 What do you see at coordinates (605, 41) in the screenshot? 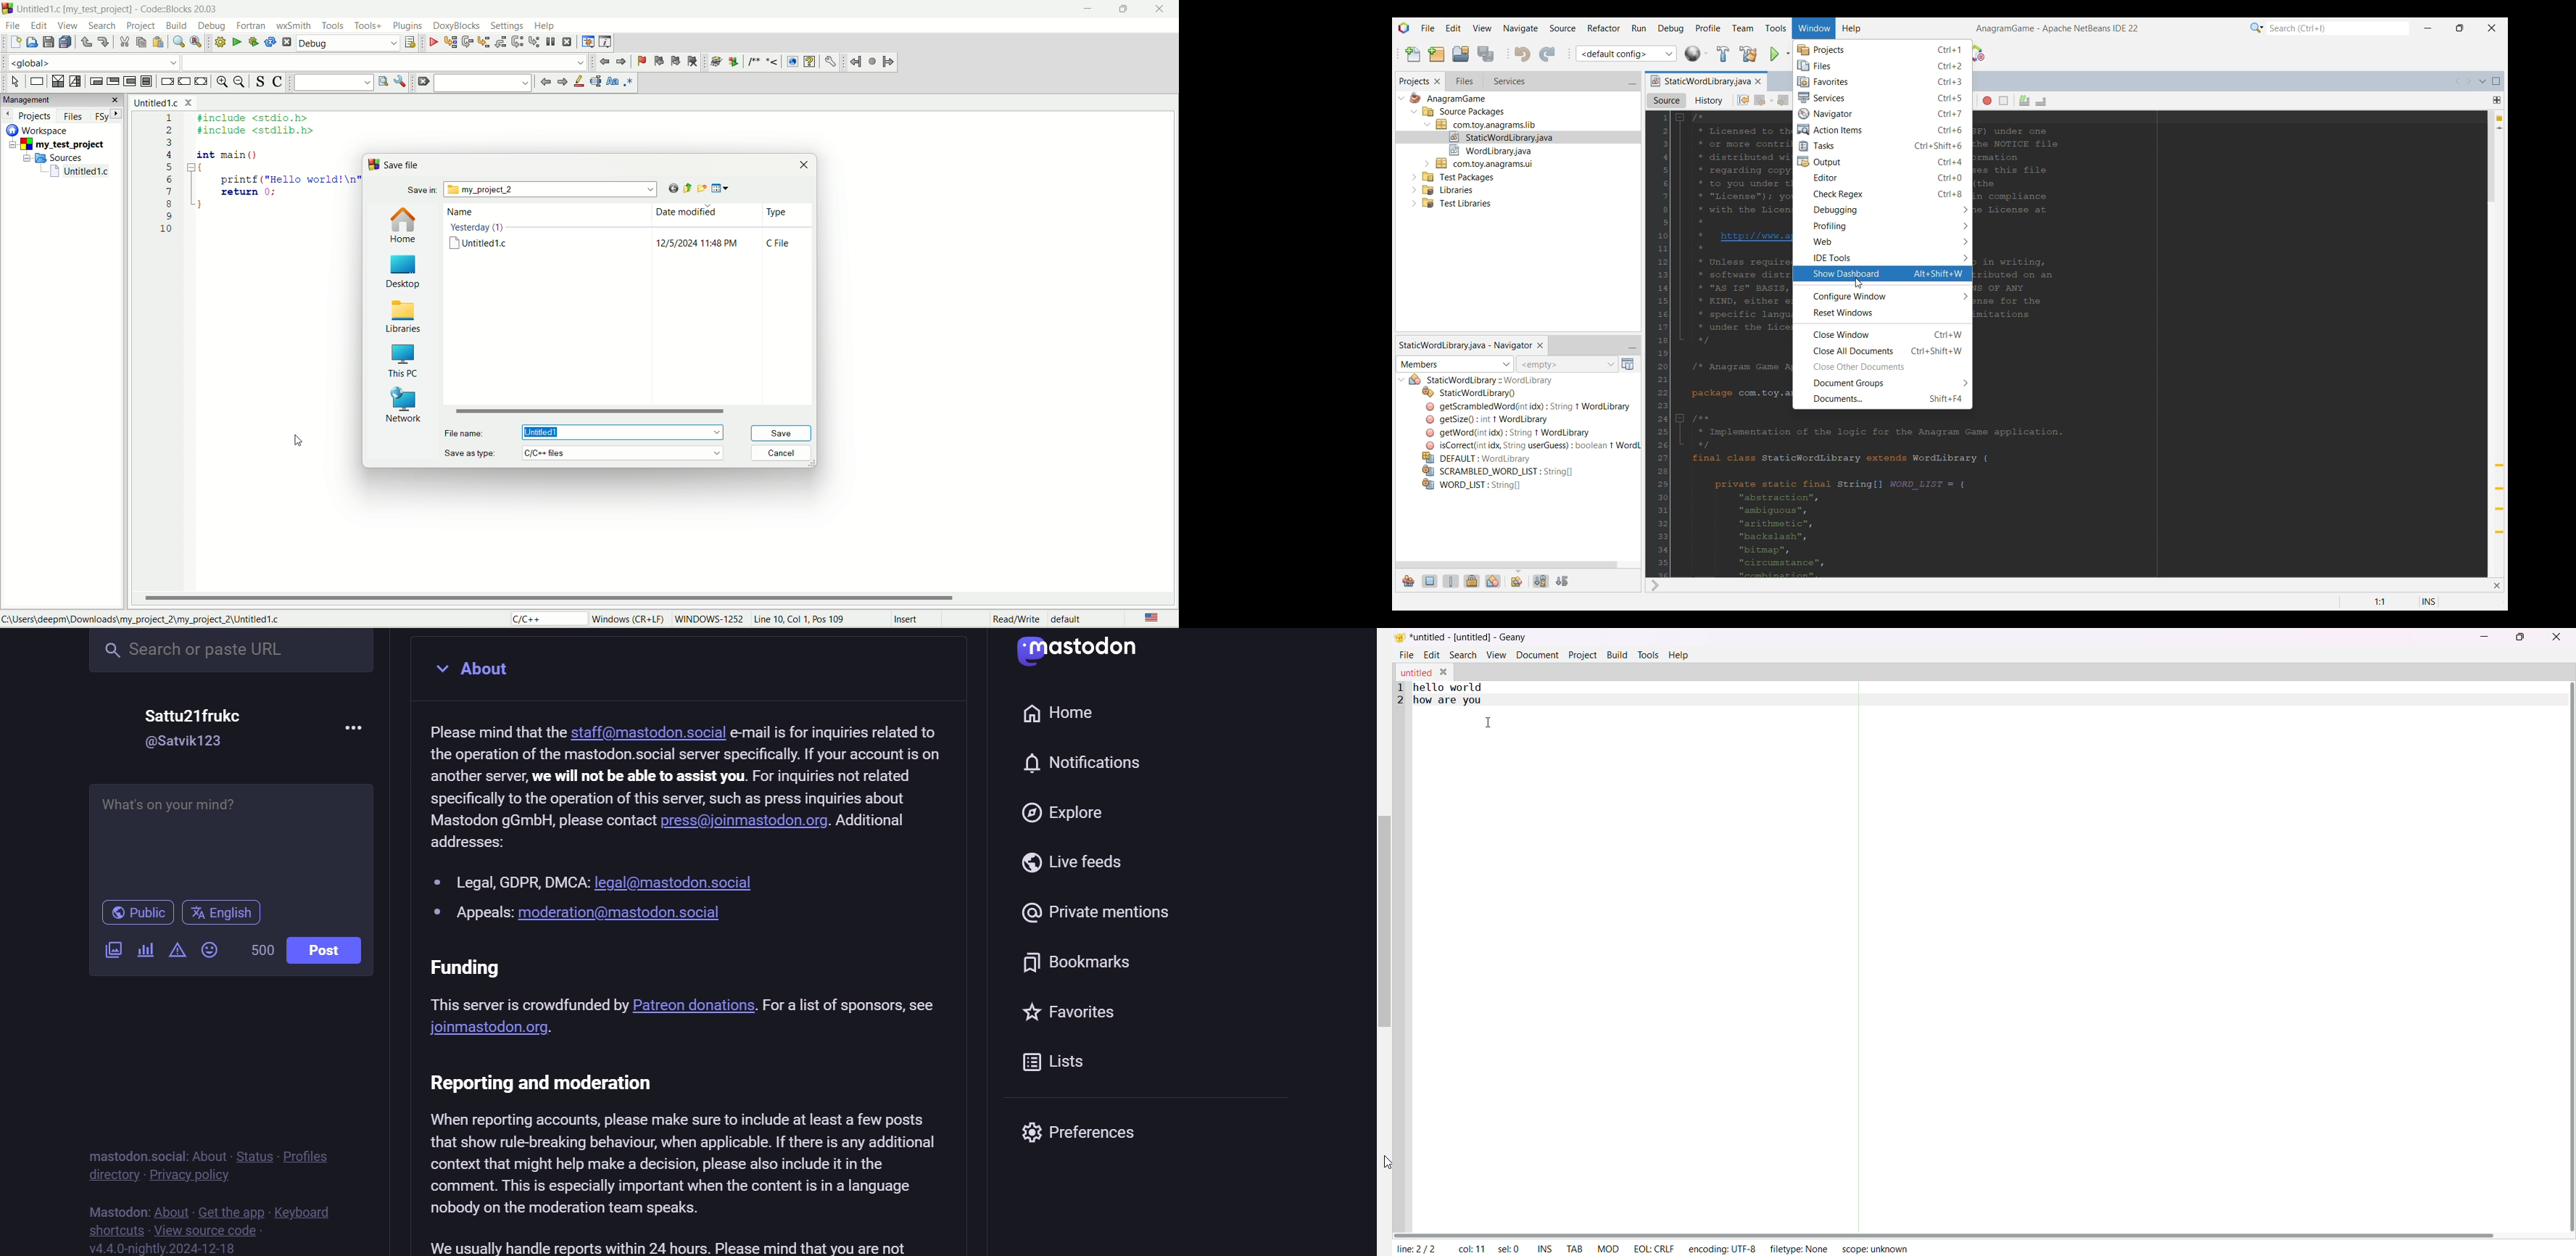
I see `various info` at bounding box center [605, 41].